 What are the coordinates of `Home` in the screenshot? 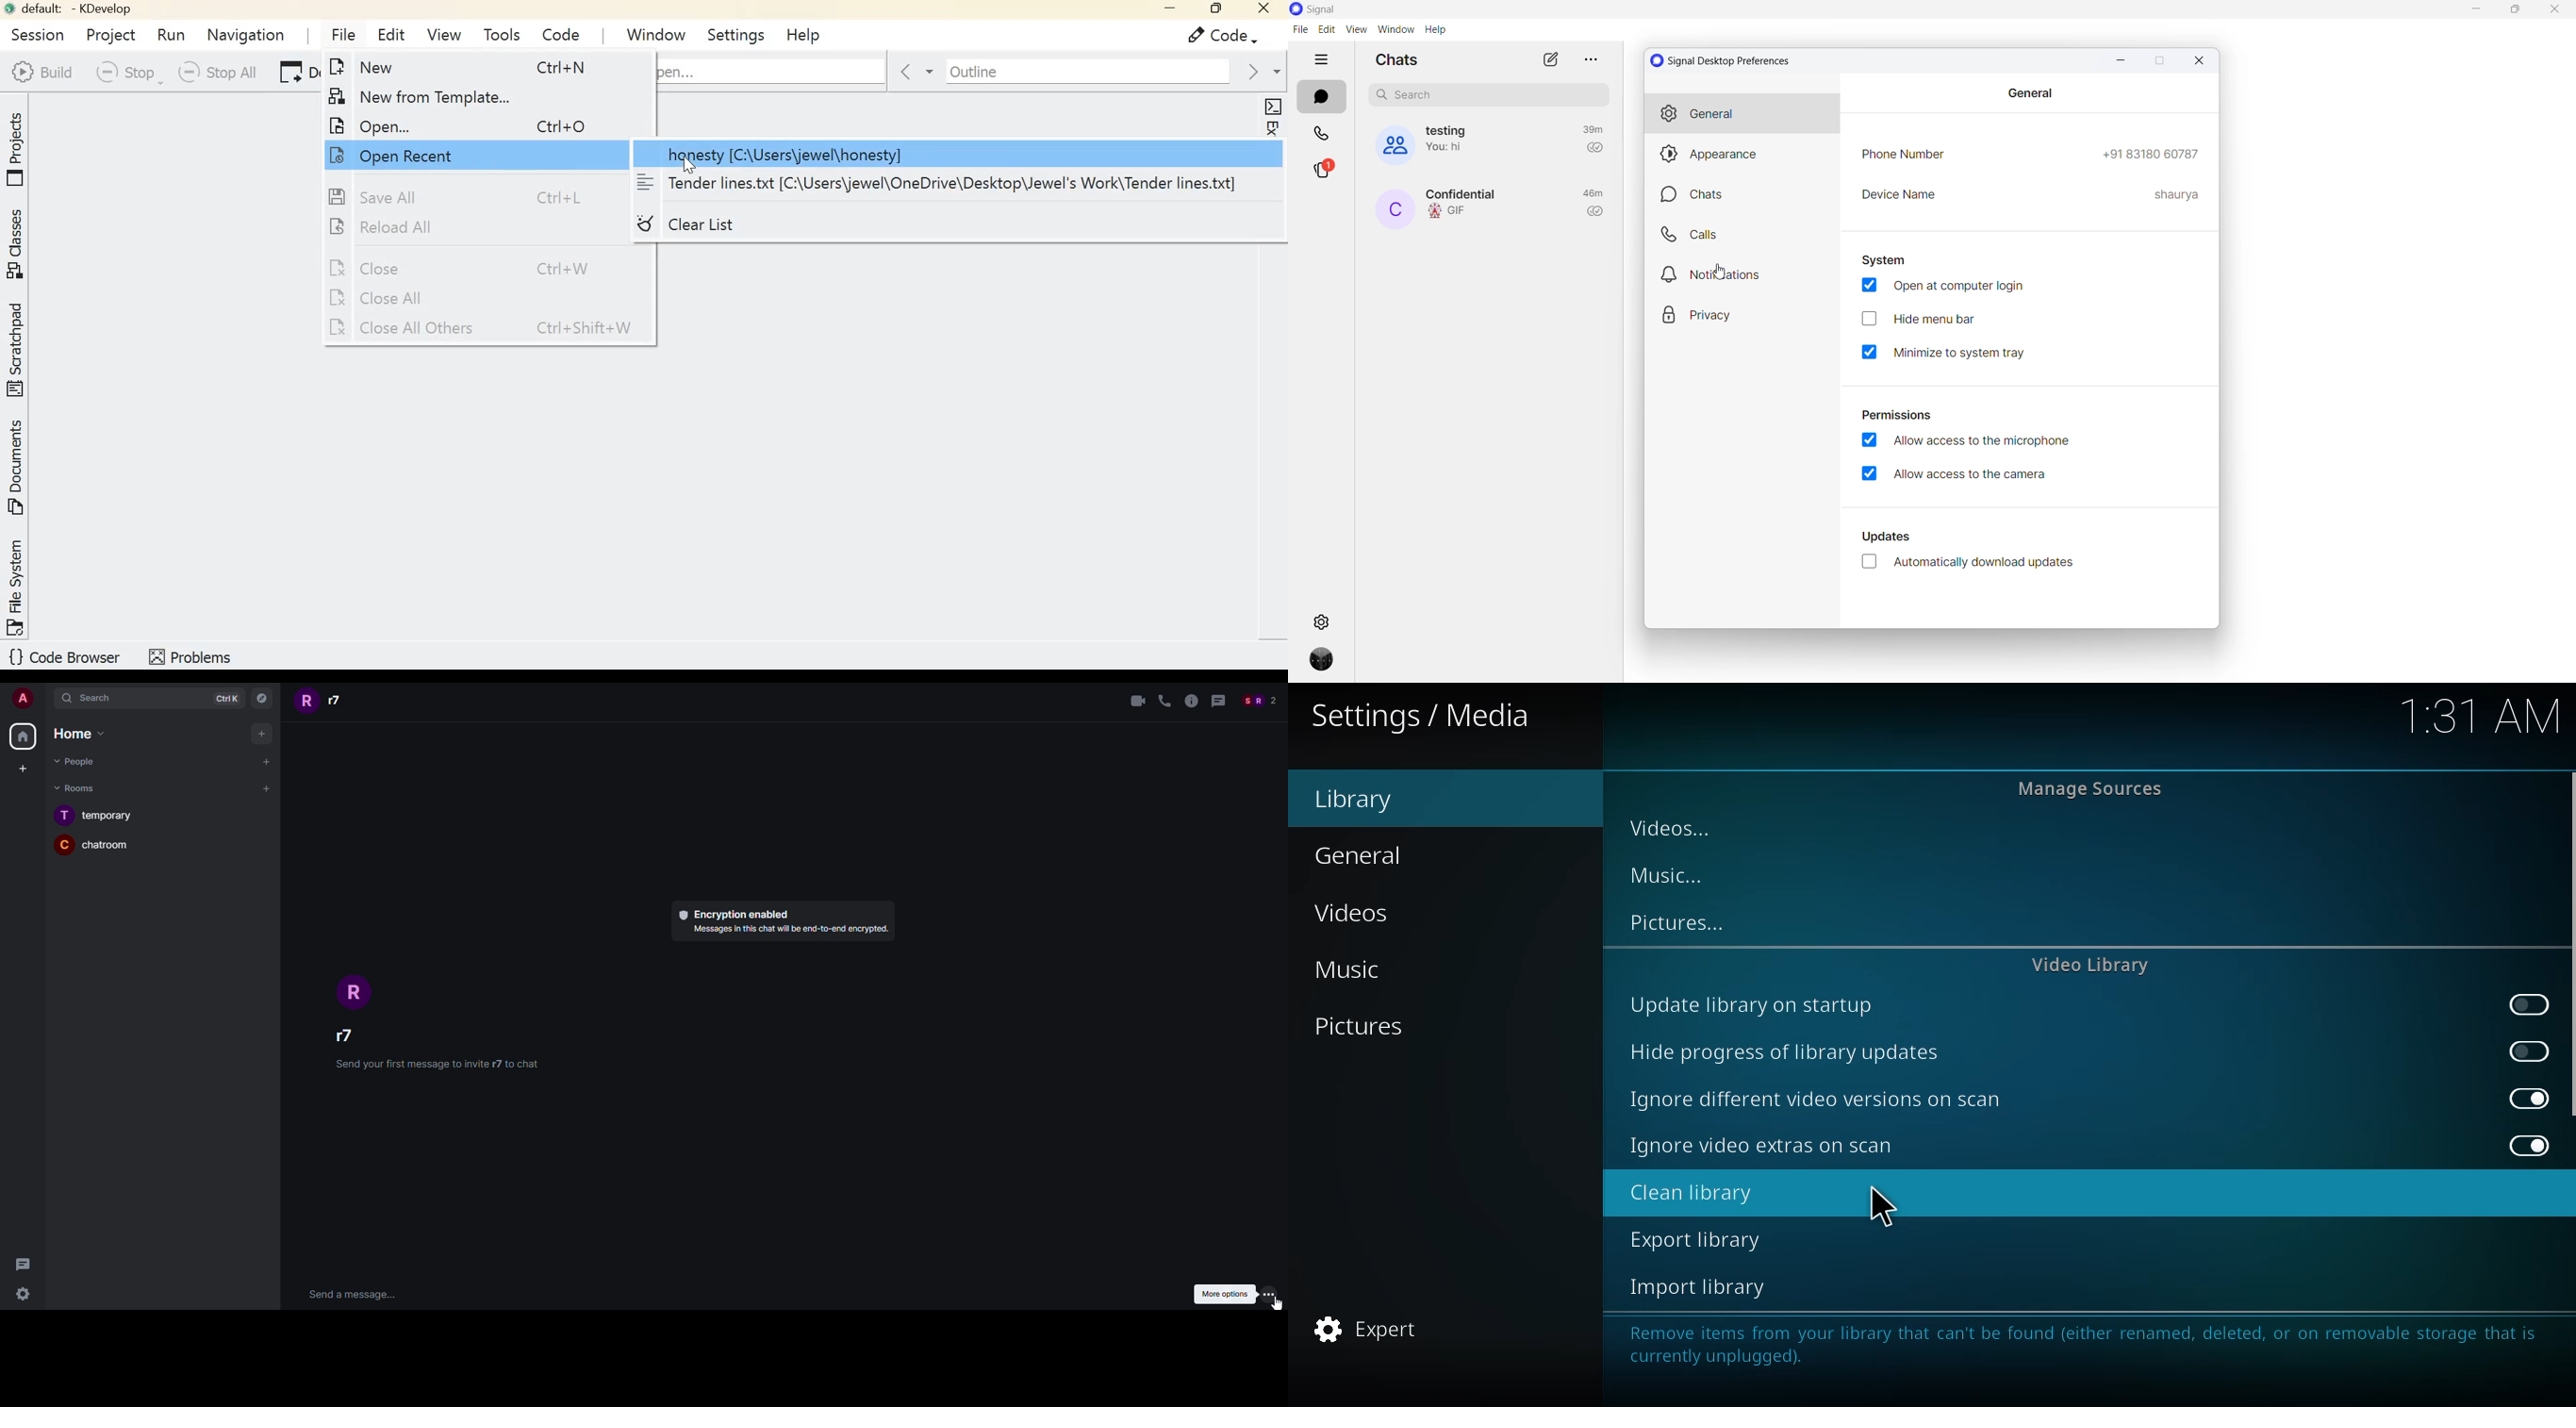 It's located at (75, 733).